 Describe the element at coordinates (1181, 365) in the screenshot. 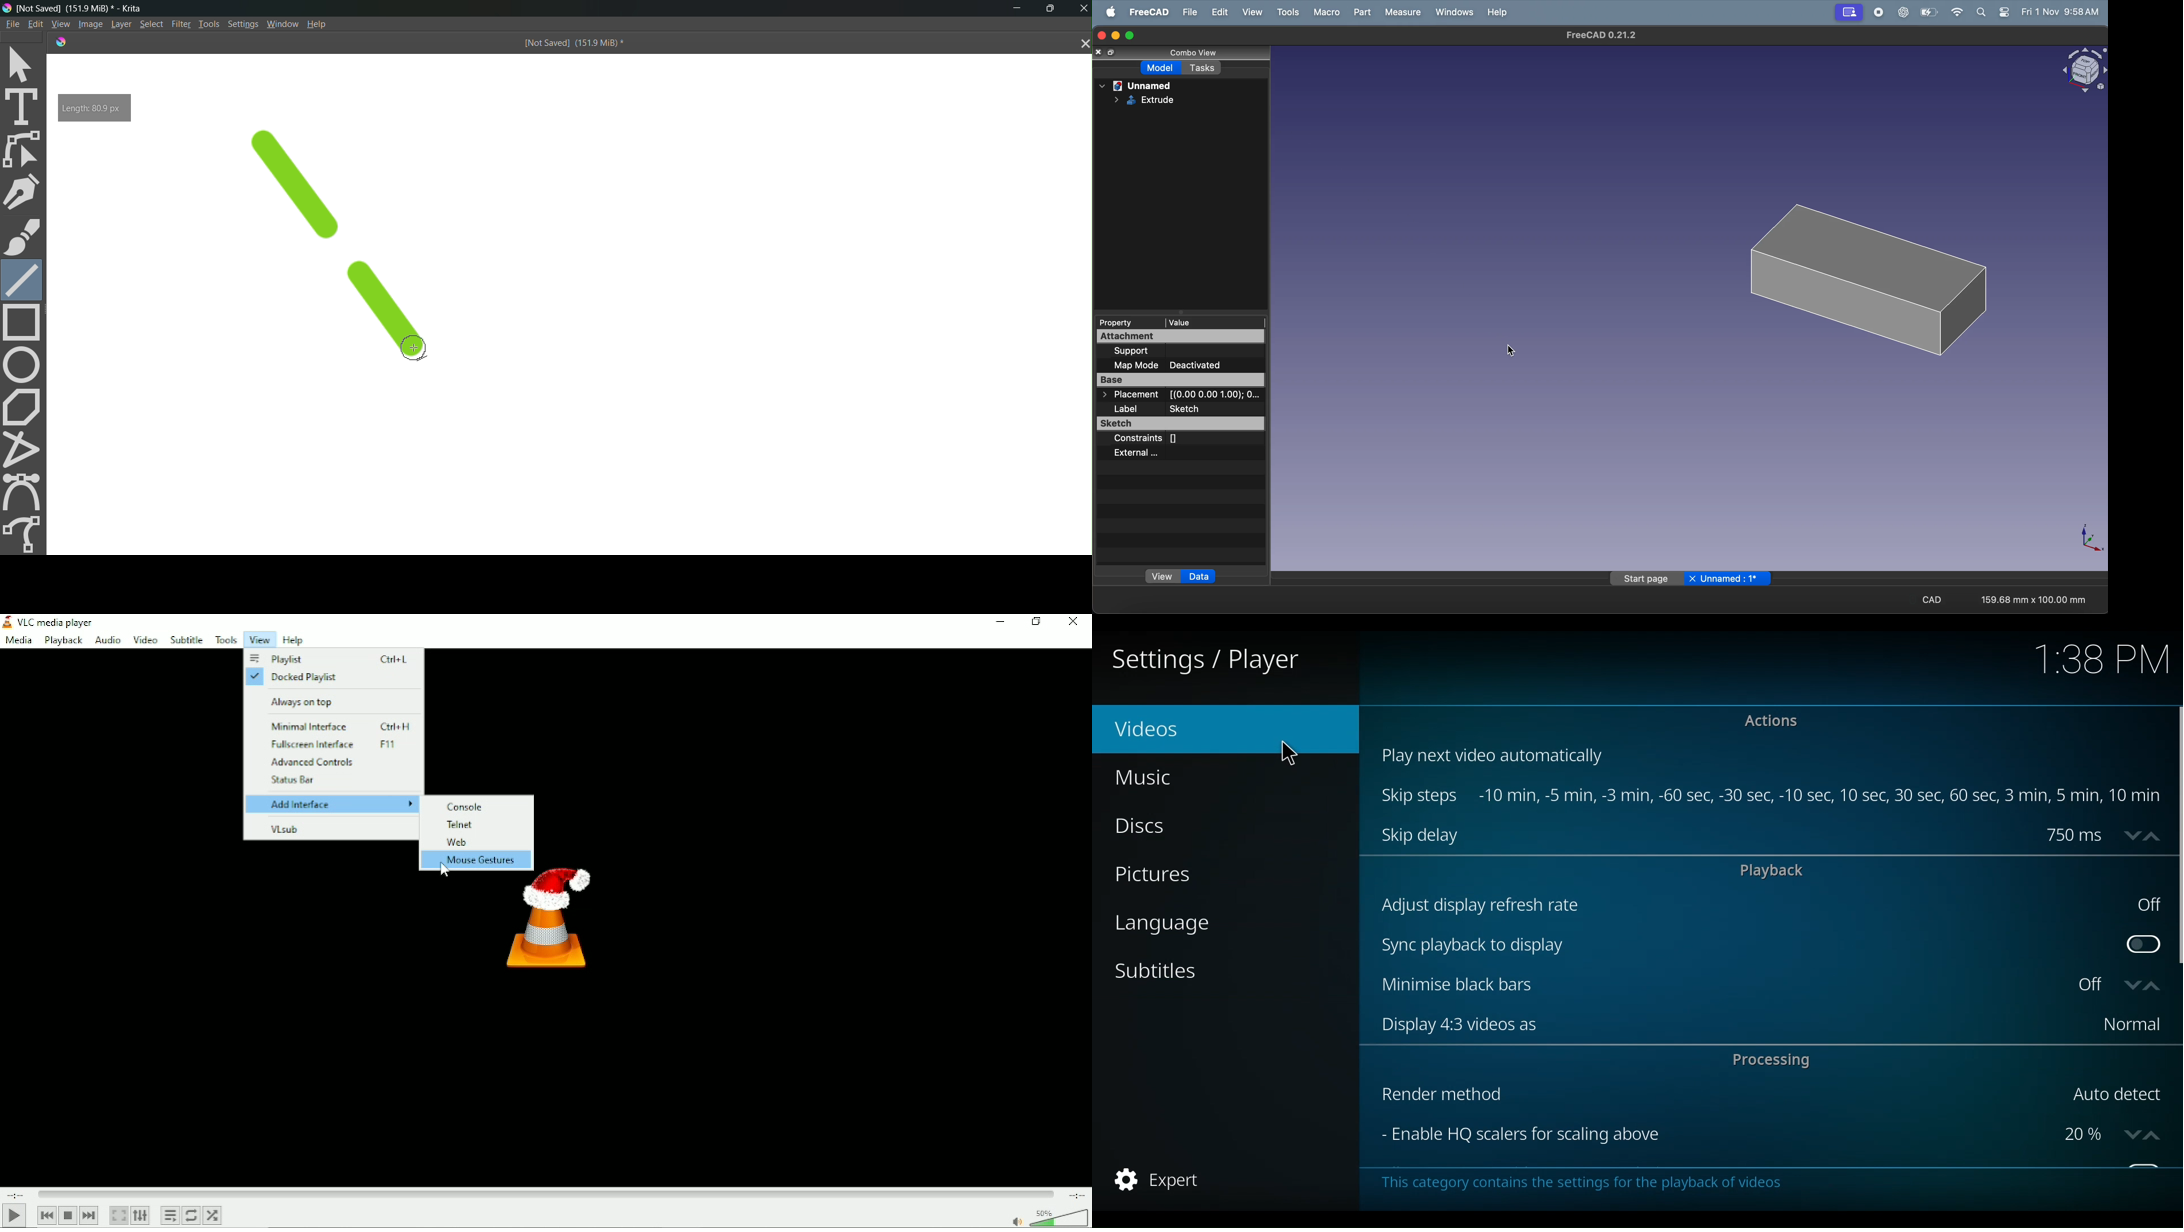

I see `map mode deactivated` at that location.